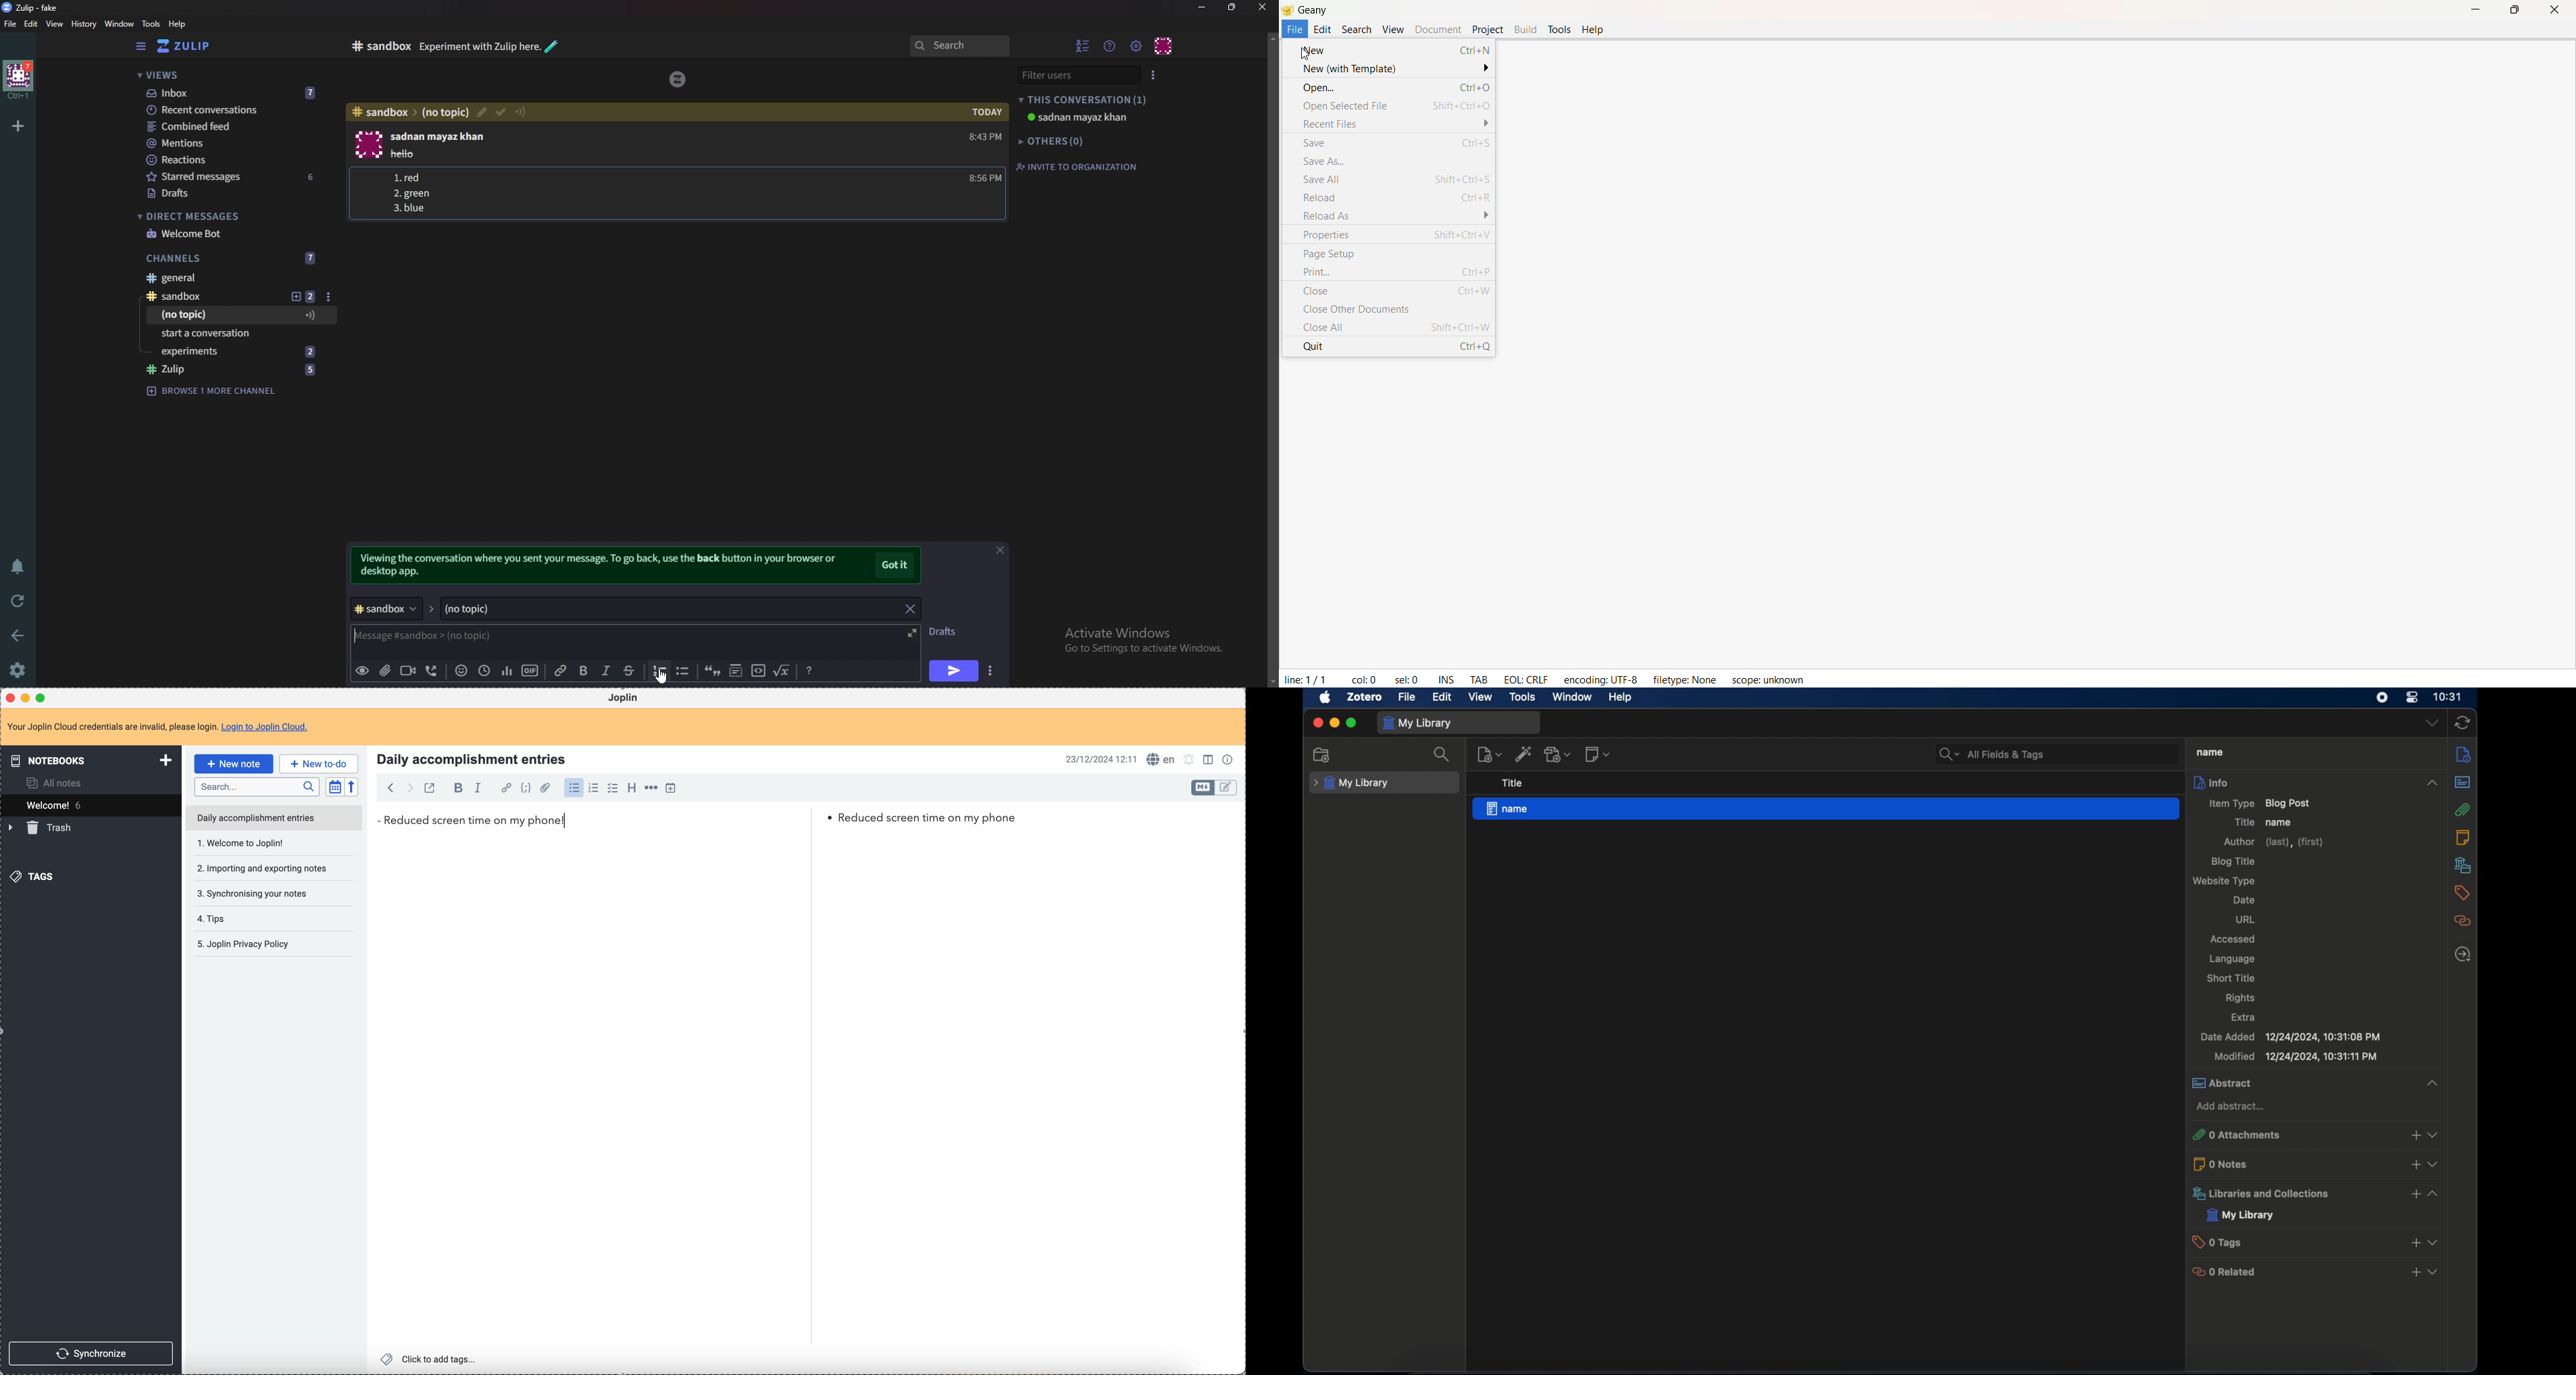 The width and height of the screenshot is (2576, 1400). Describe the element at coordinates (574, 789) in the screenshot. I see `bulleted list` at that location.